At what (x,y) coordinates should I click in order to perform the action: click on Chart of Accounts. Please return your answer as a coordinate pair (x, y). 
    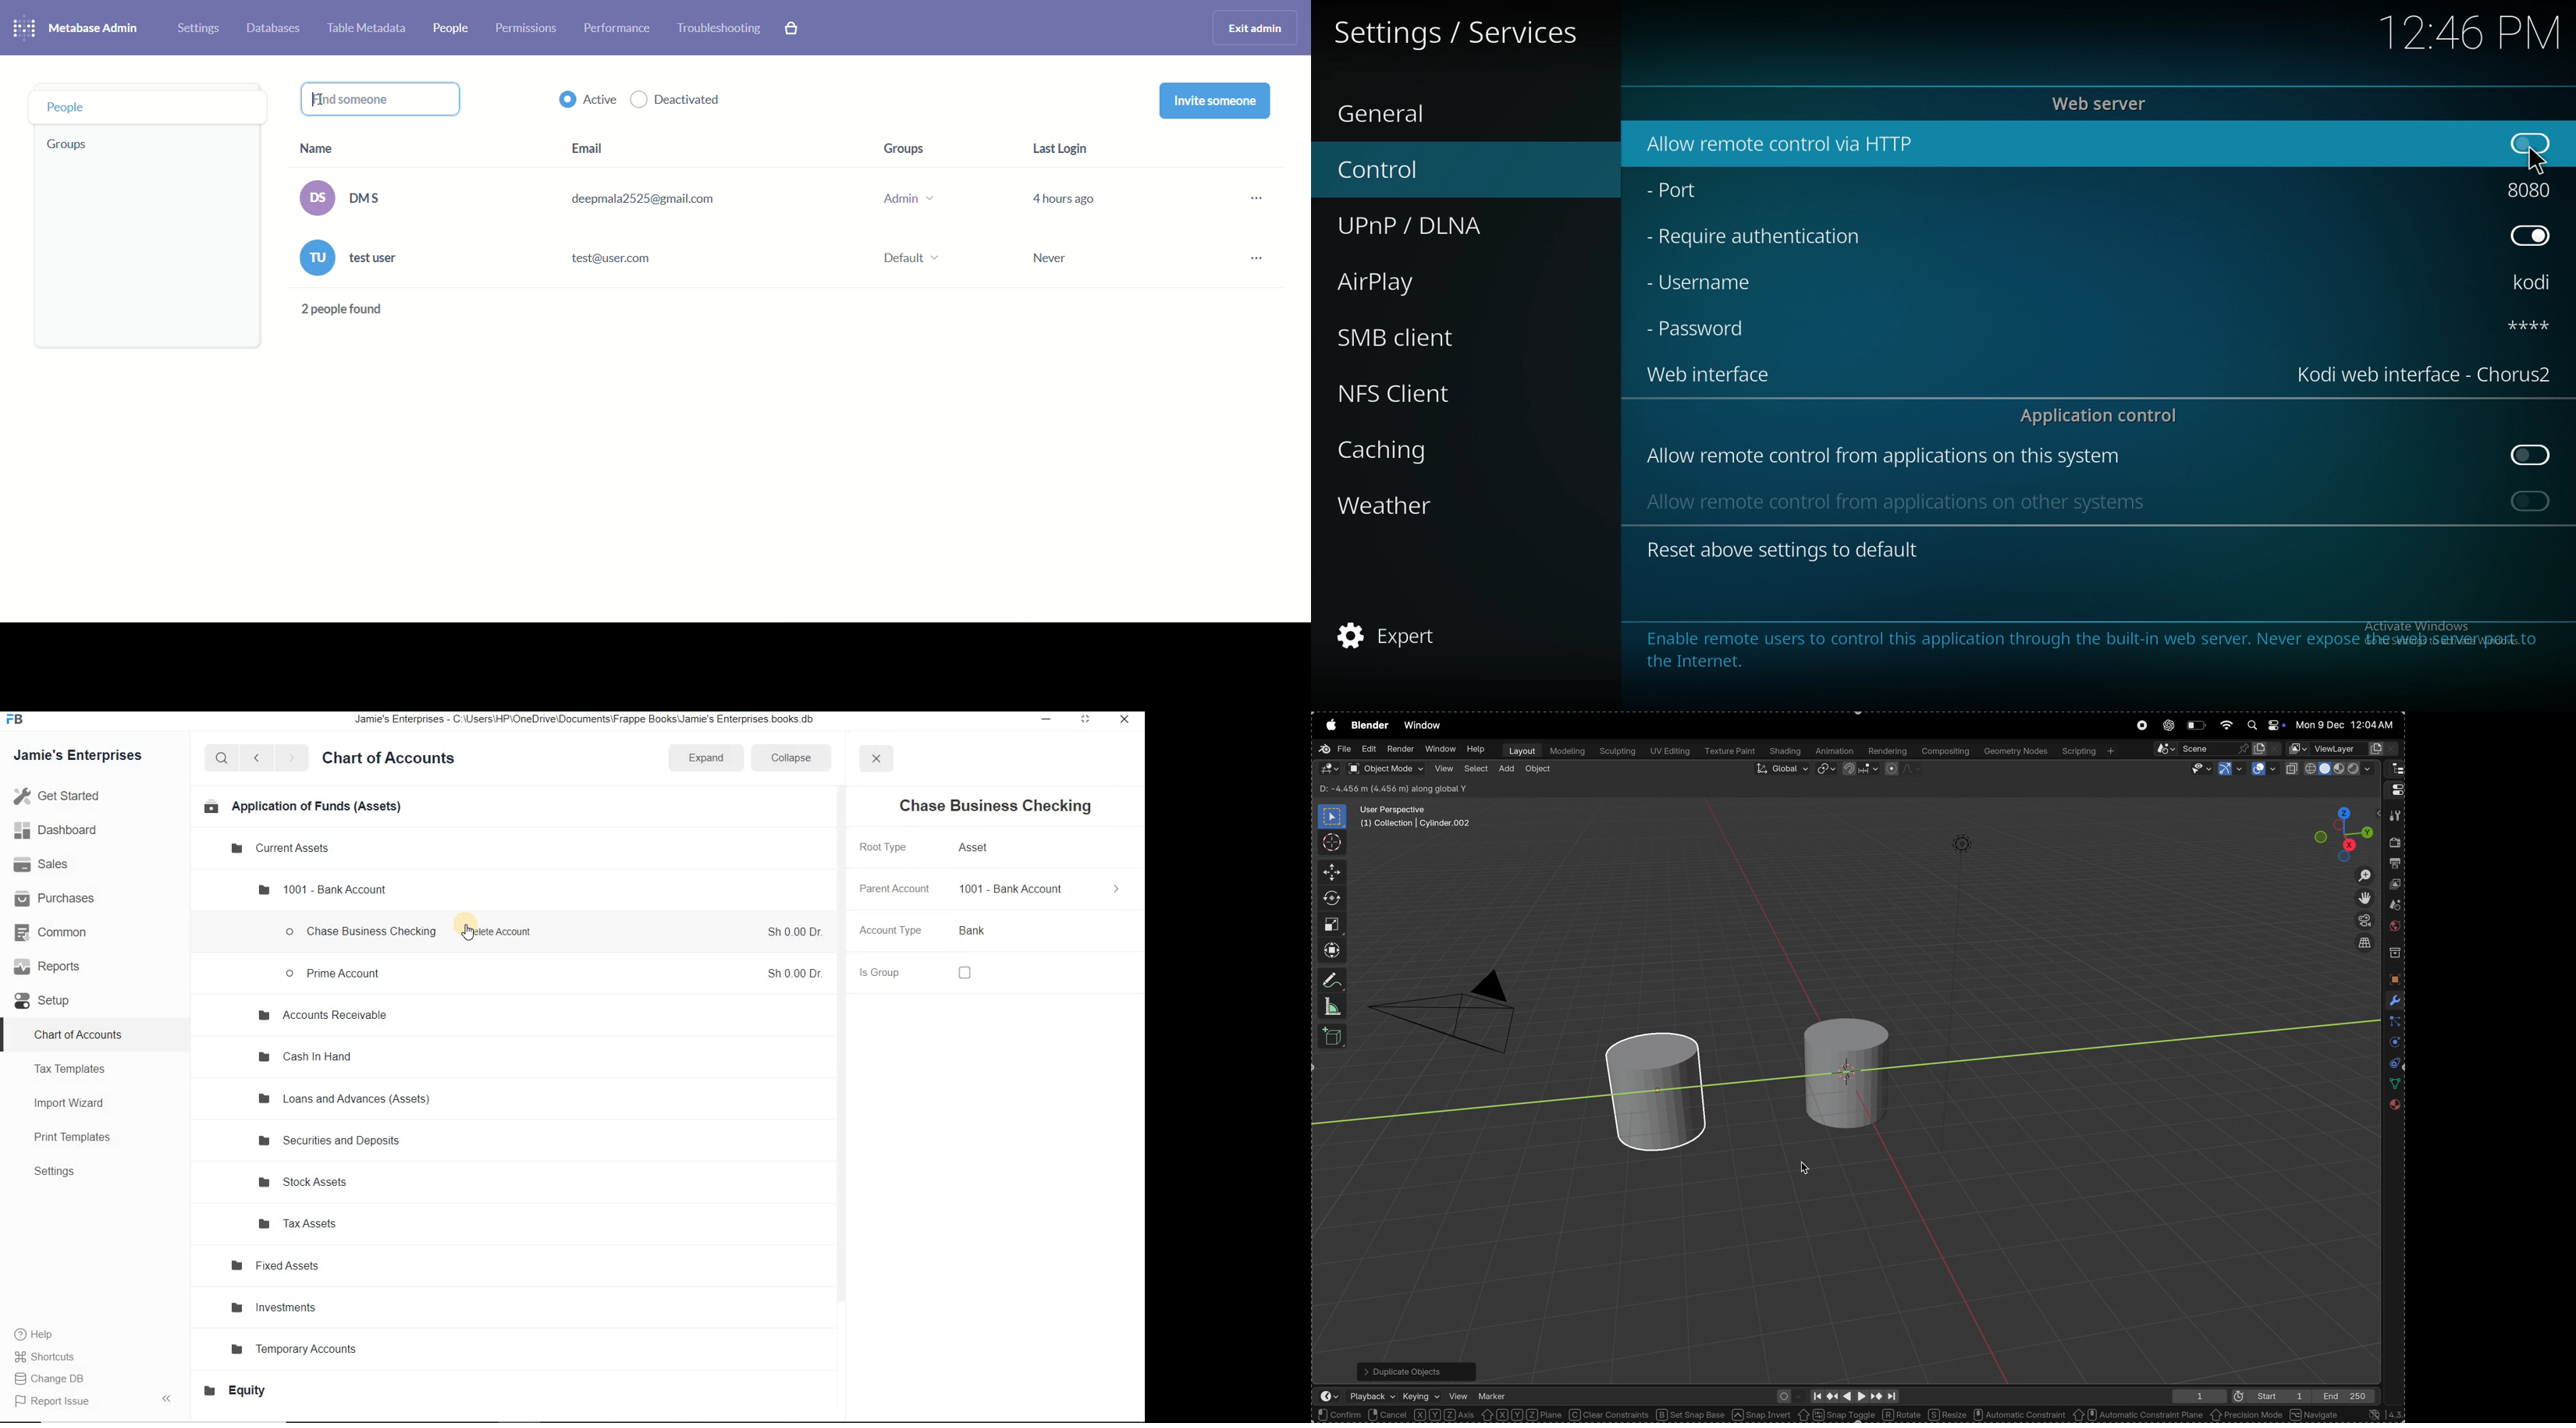
    Looking at the image, I should click on (394, 759).